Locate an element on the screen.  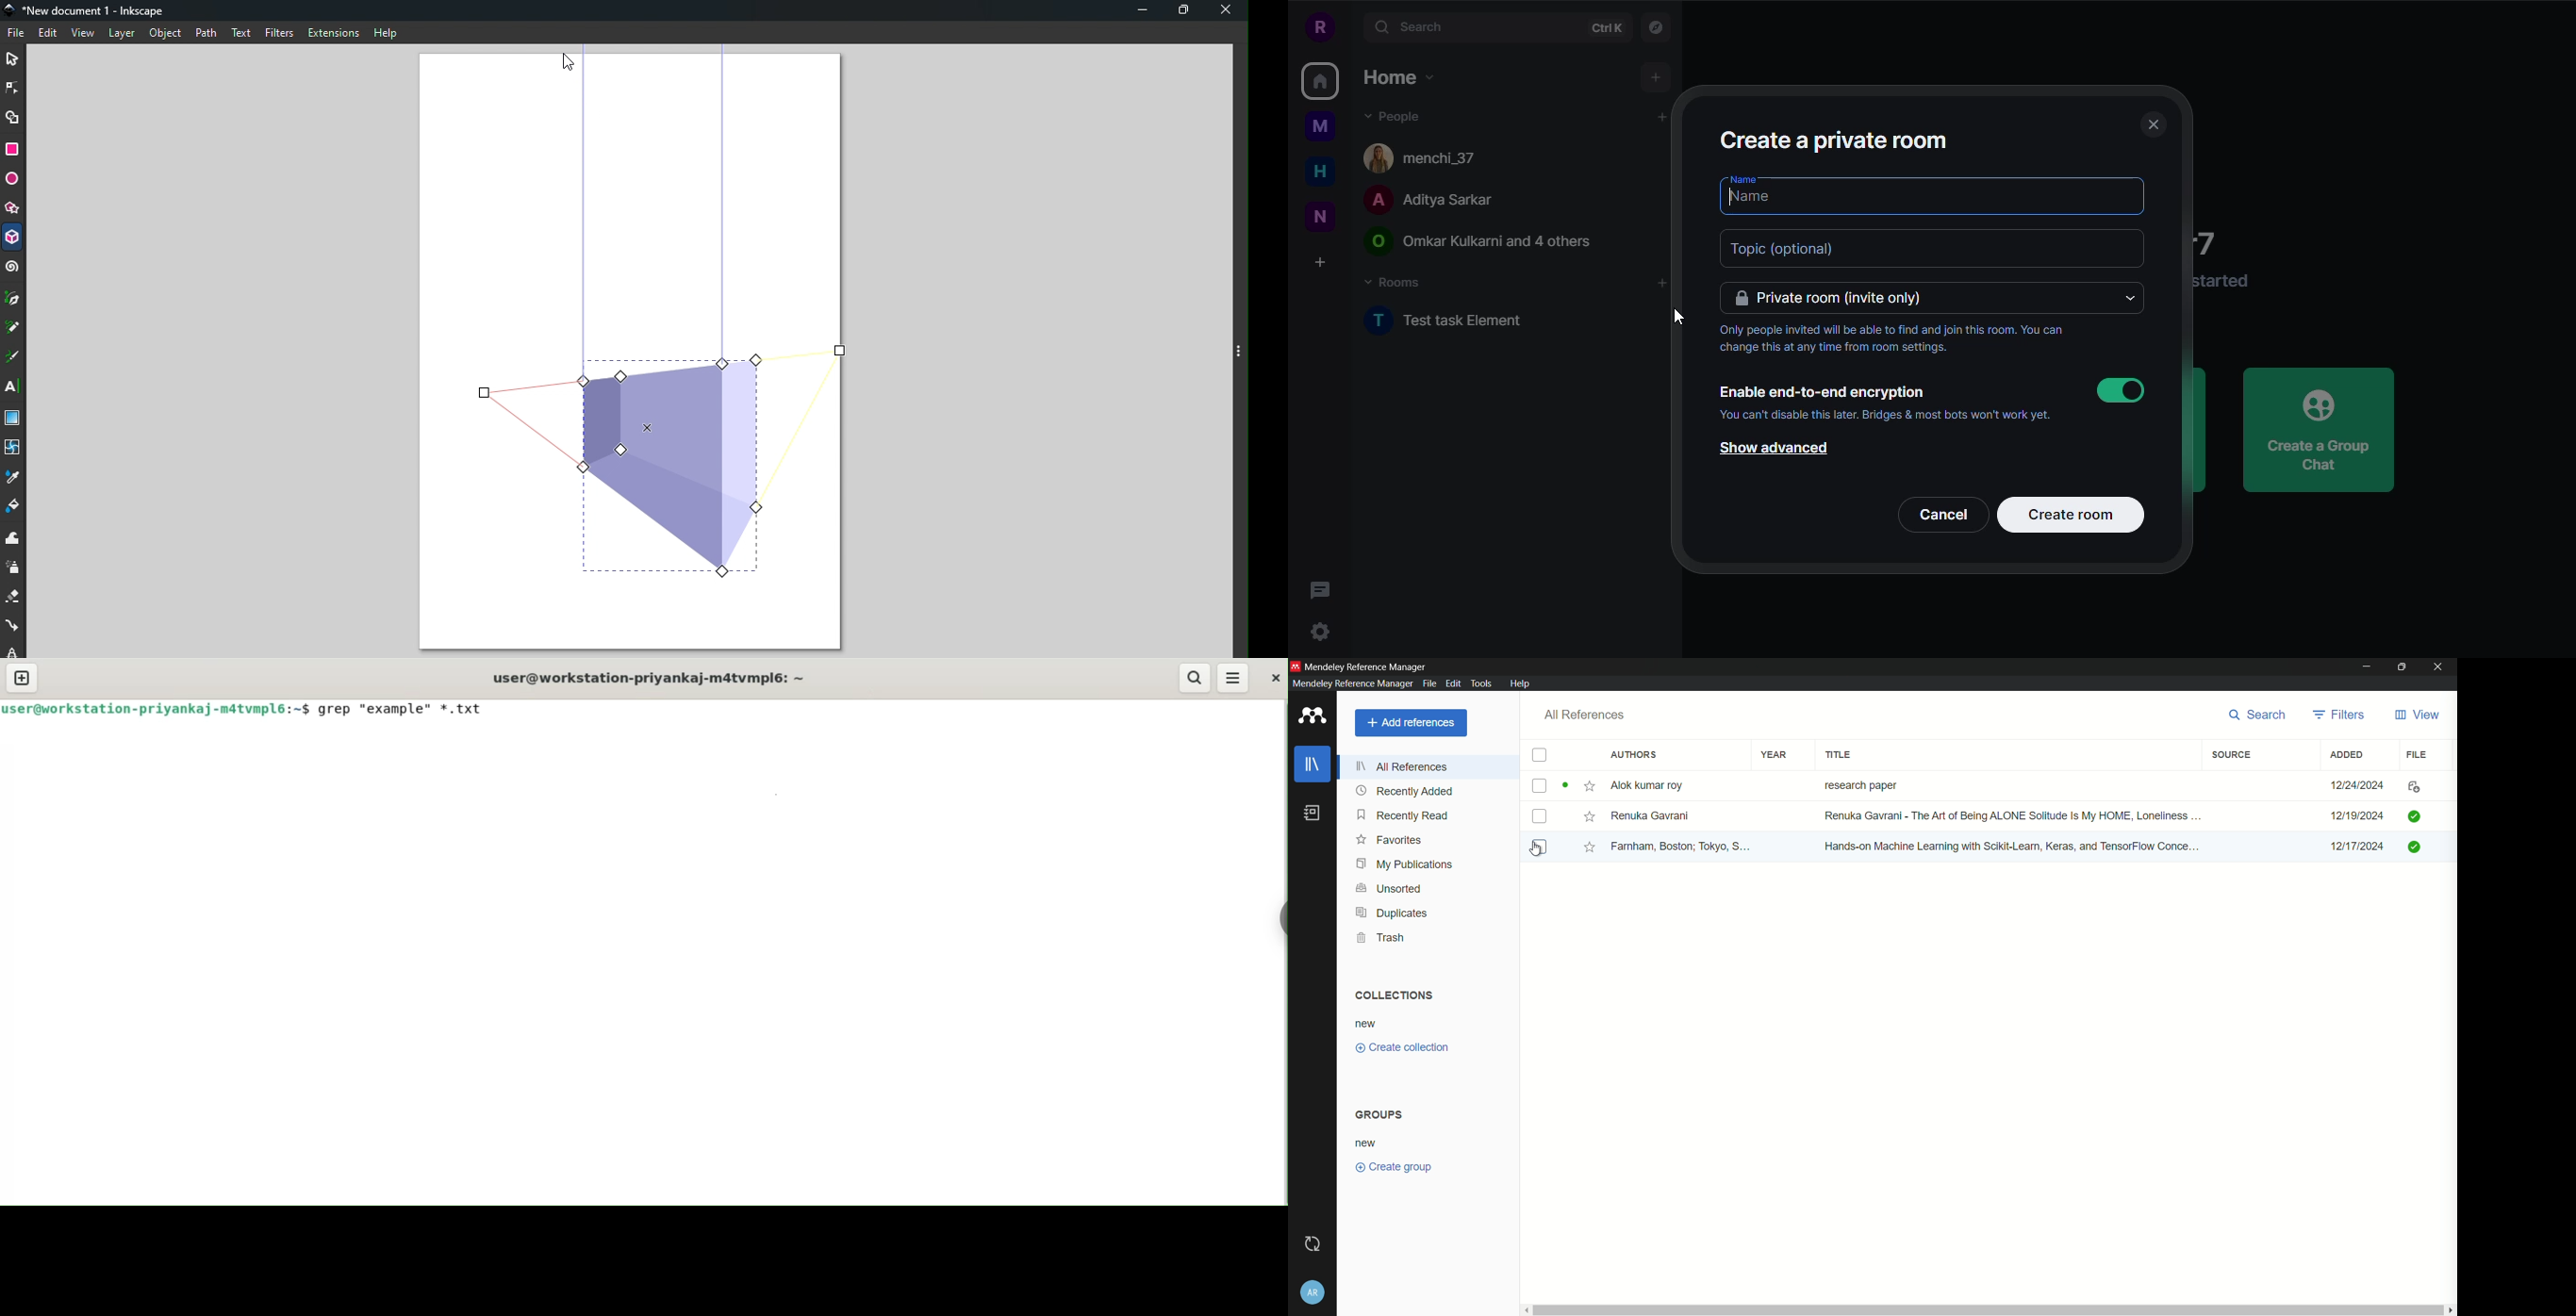
people is located at coordinates (1426, 201).